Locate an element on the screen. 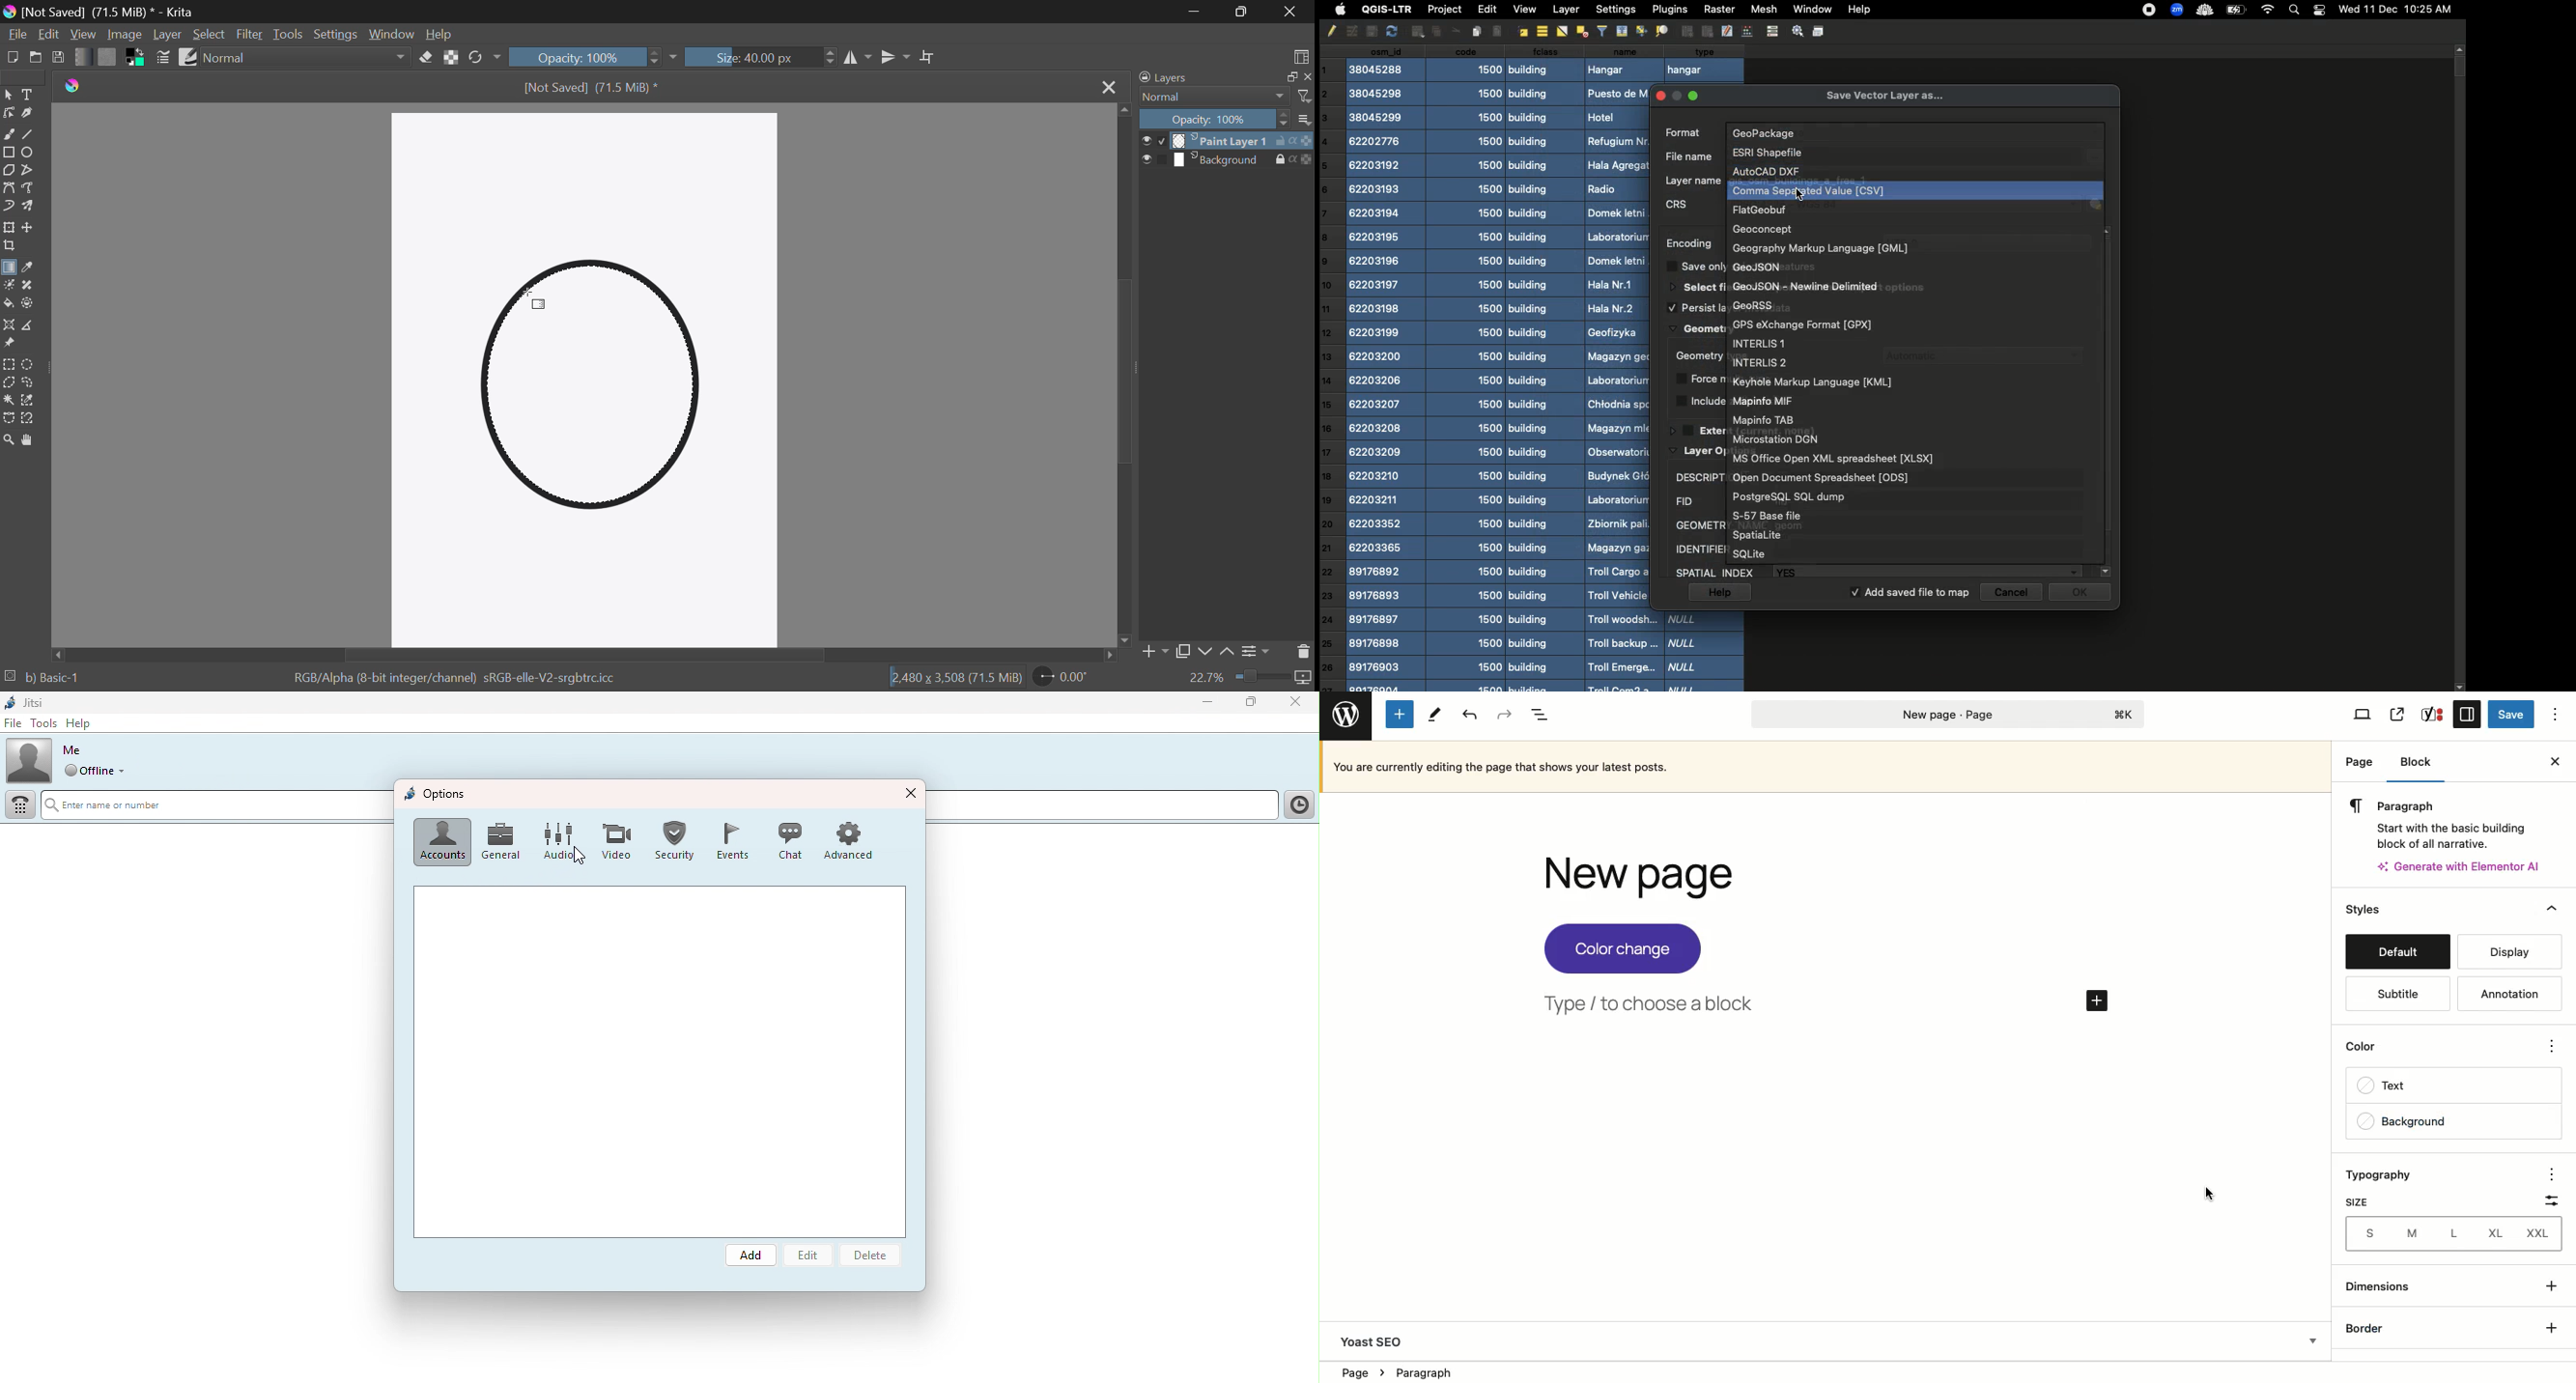 The width and height of the screenshot is (2576, 1400). checkbox is located at coordinates (1153, 141).